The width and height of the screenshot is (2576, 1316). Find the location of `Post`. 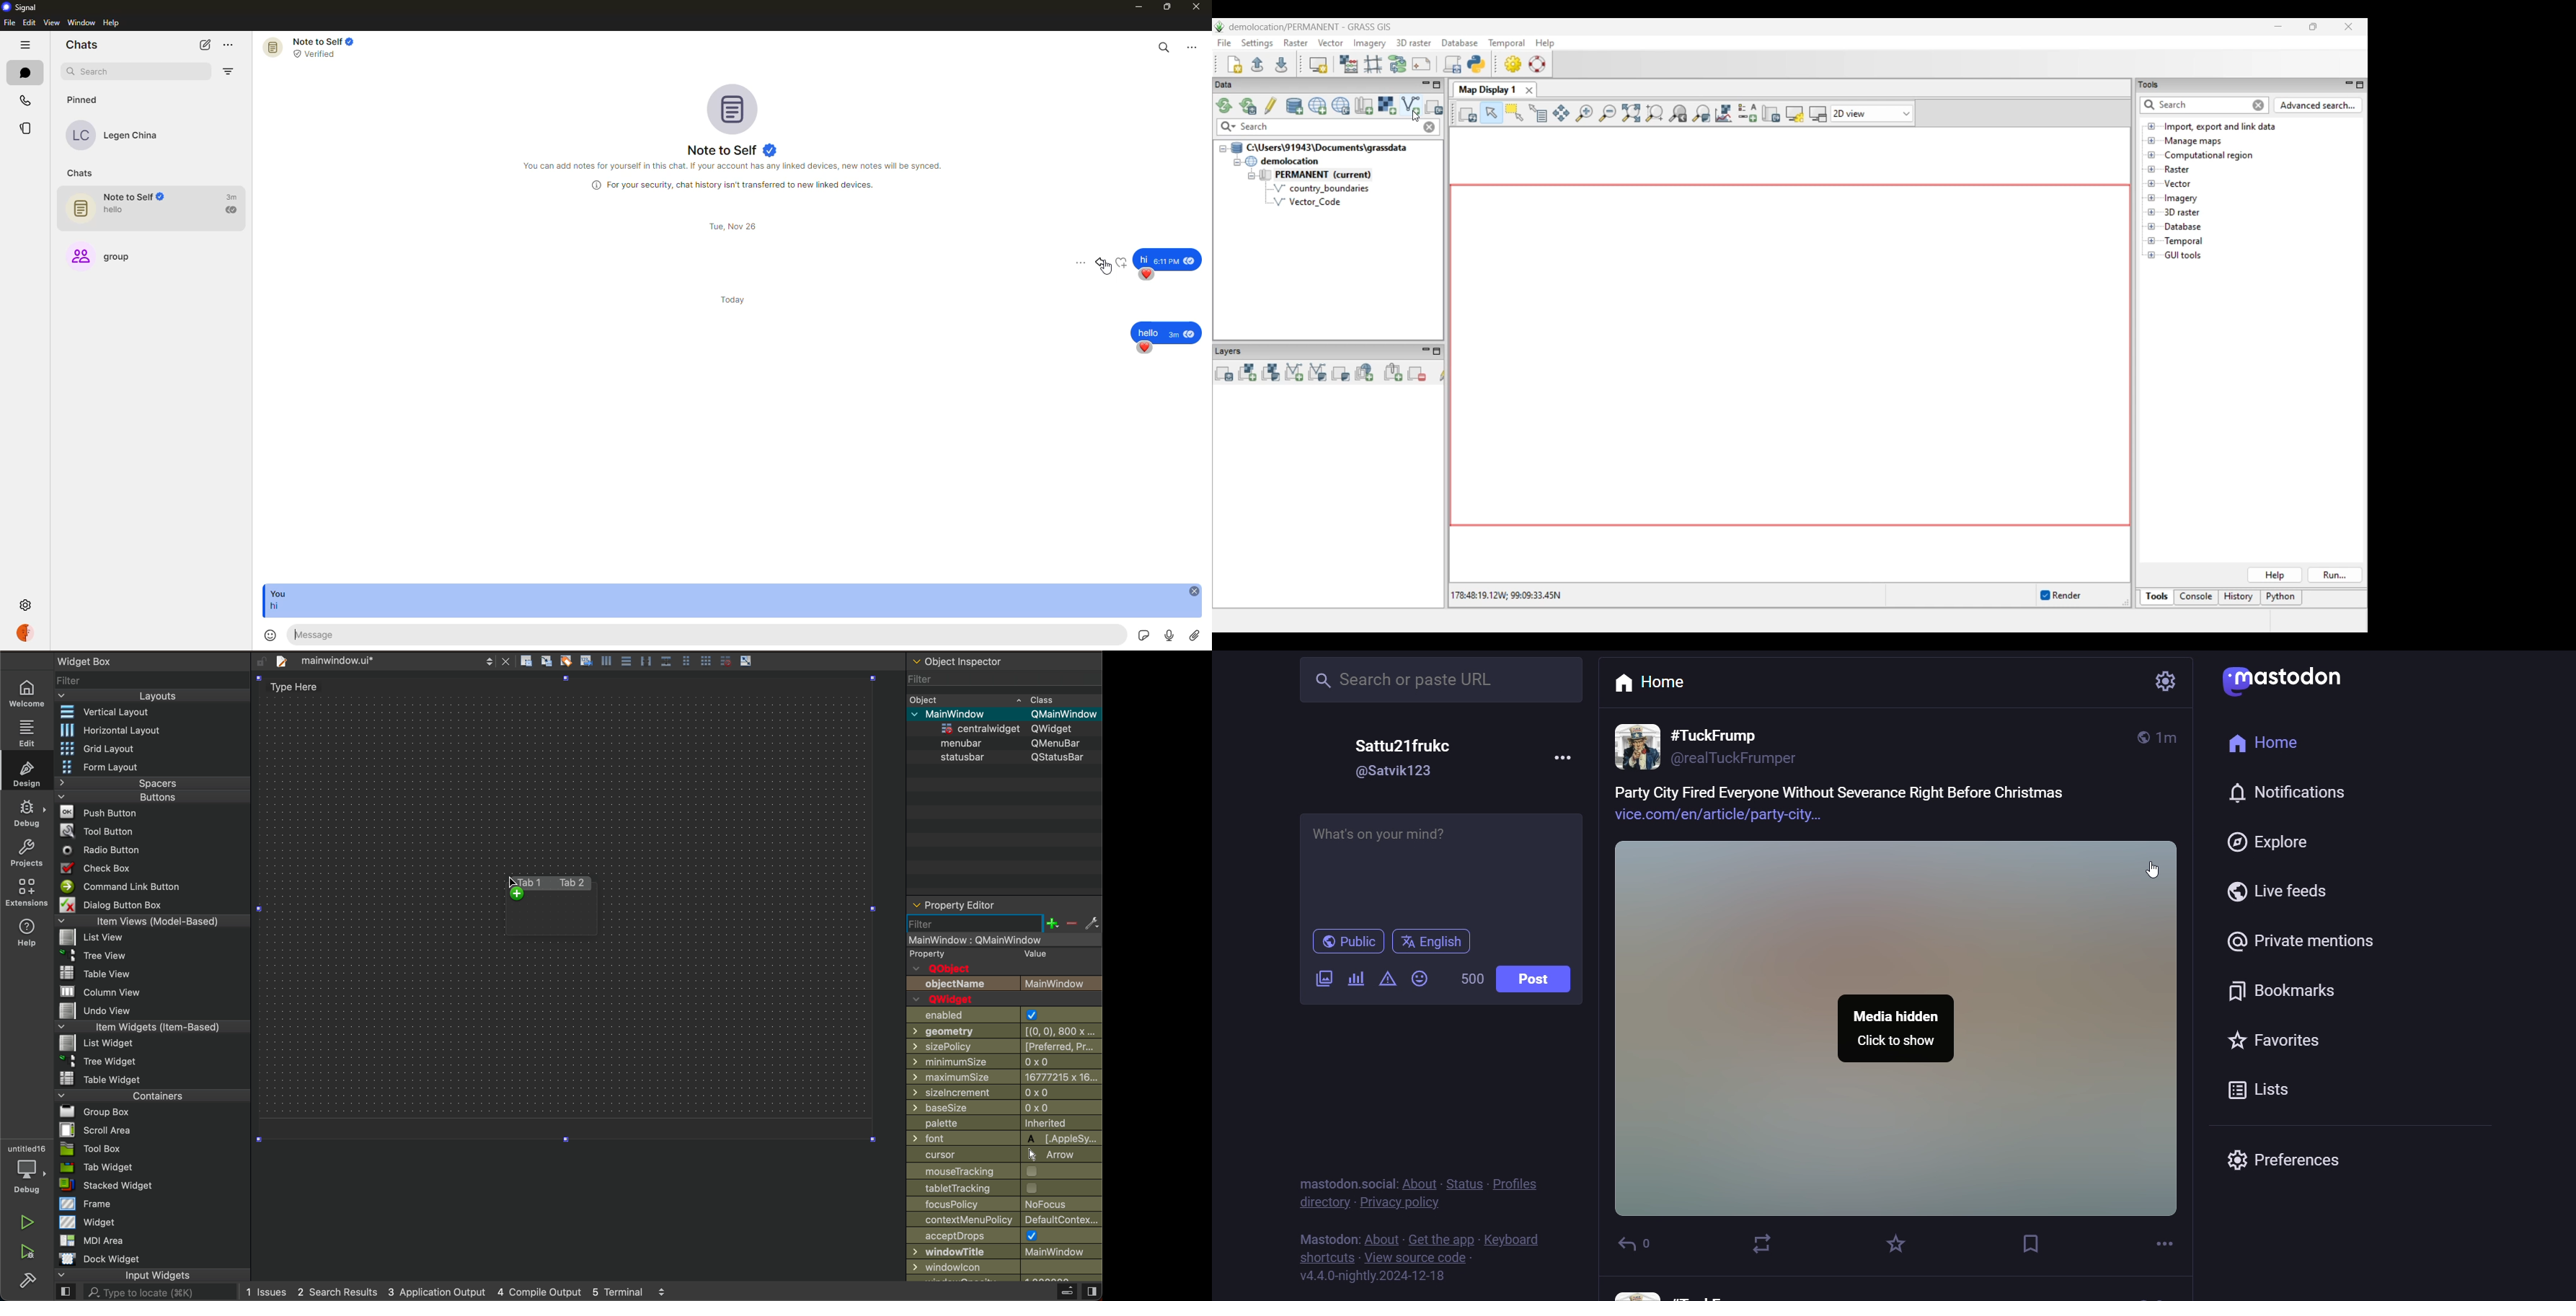

Post is located at coordinates (1531, 979).